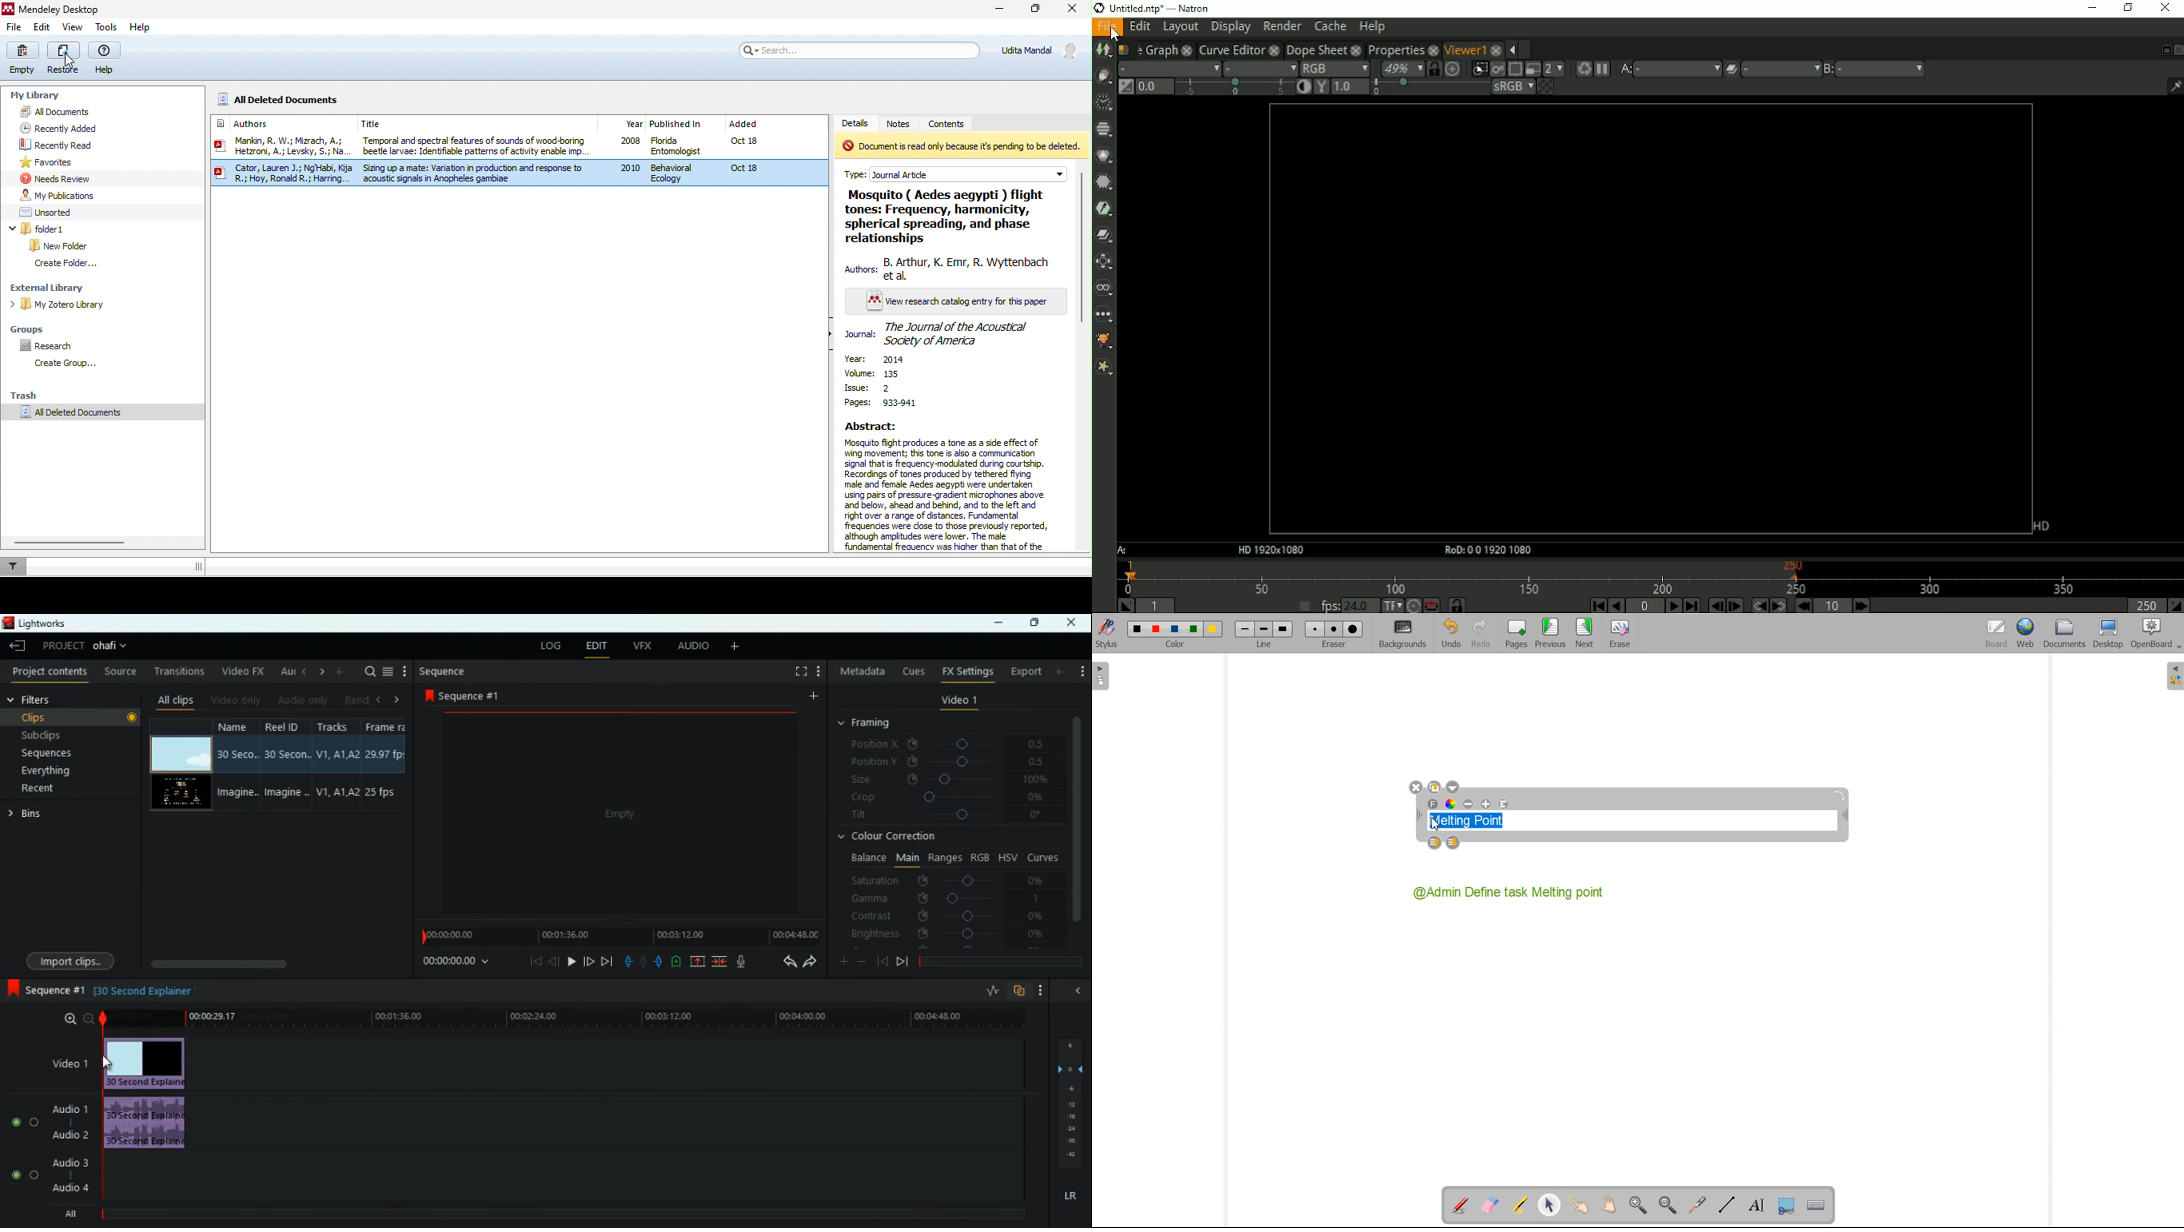  What do you see at coordinates (239, 793) in the screenshot?
I see `Imagine..` at bounding box center [239, 793].